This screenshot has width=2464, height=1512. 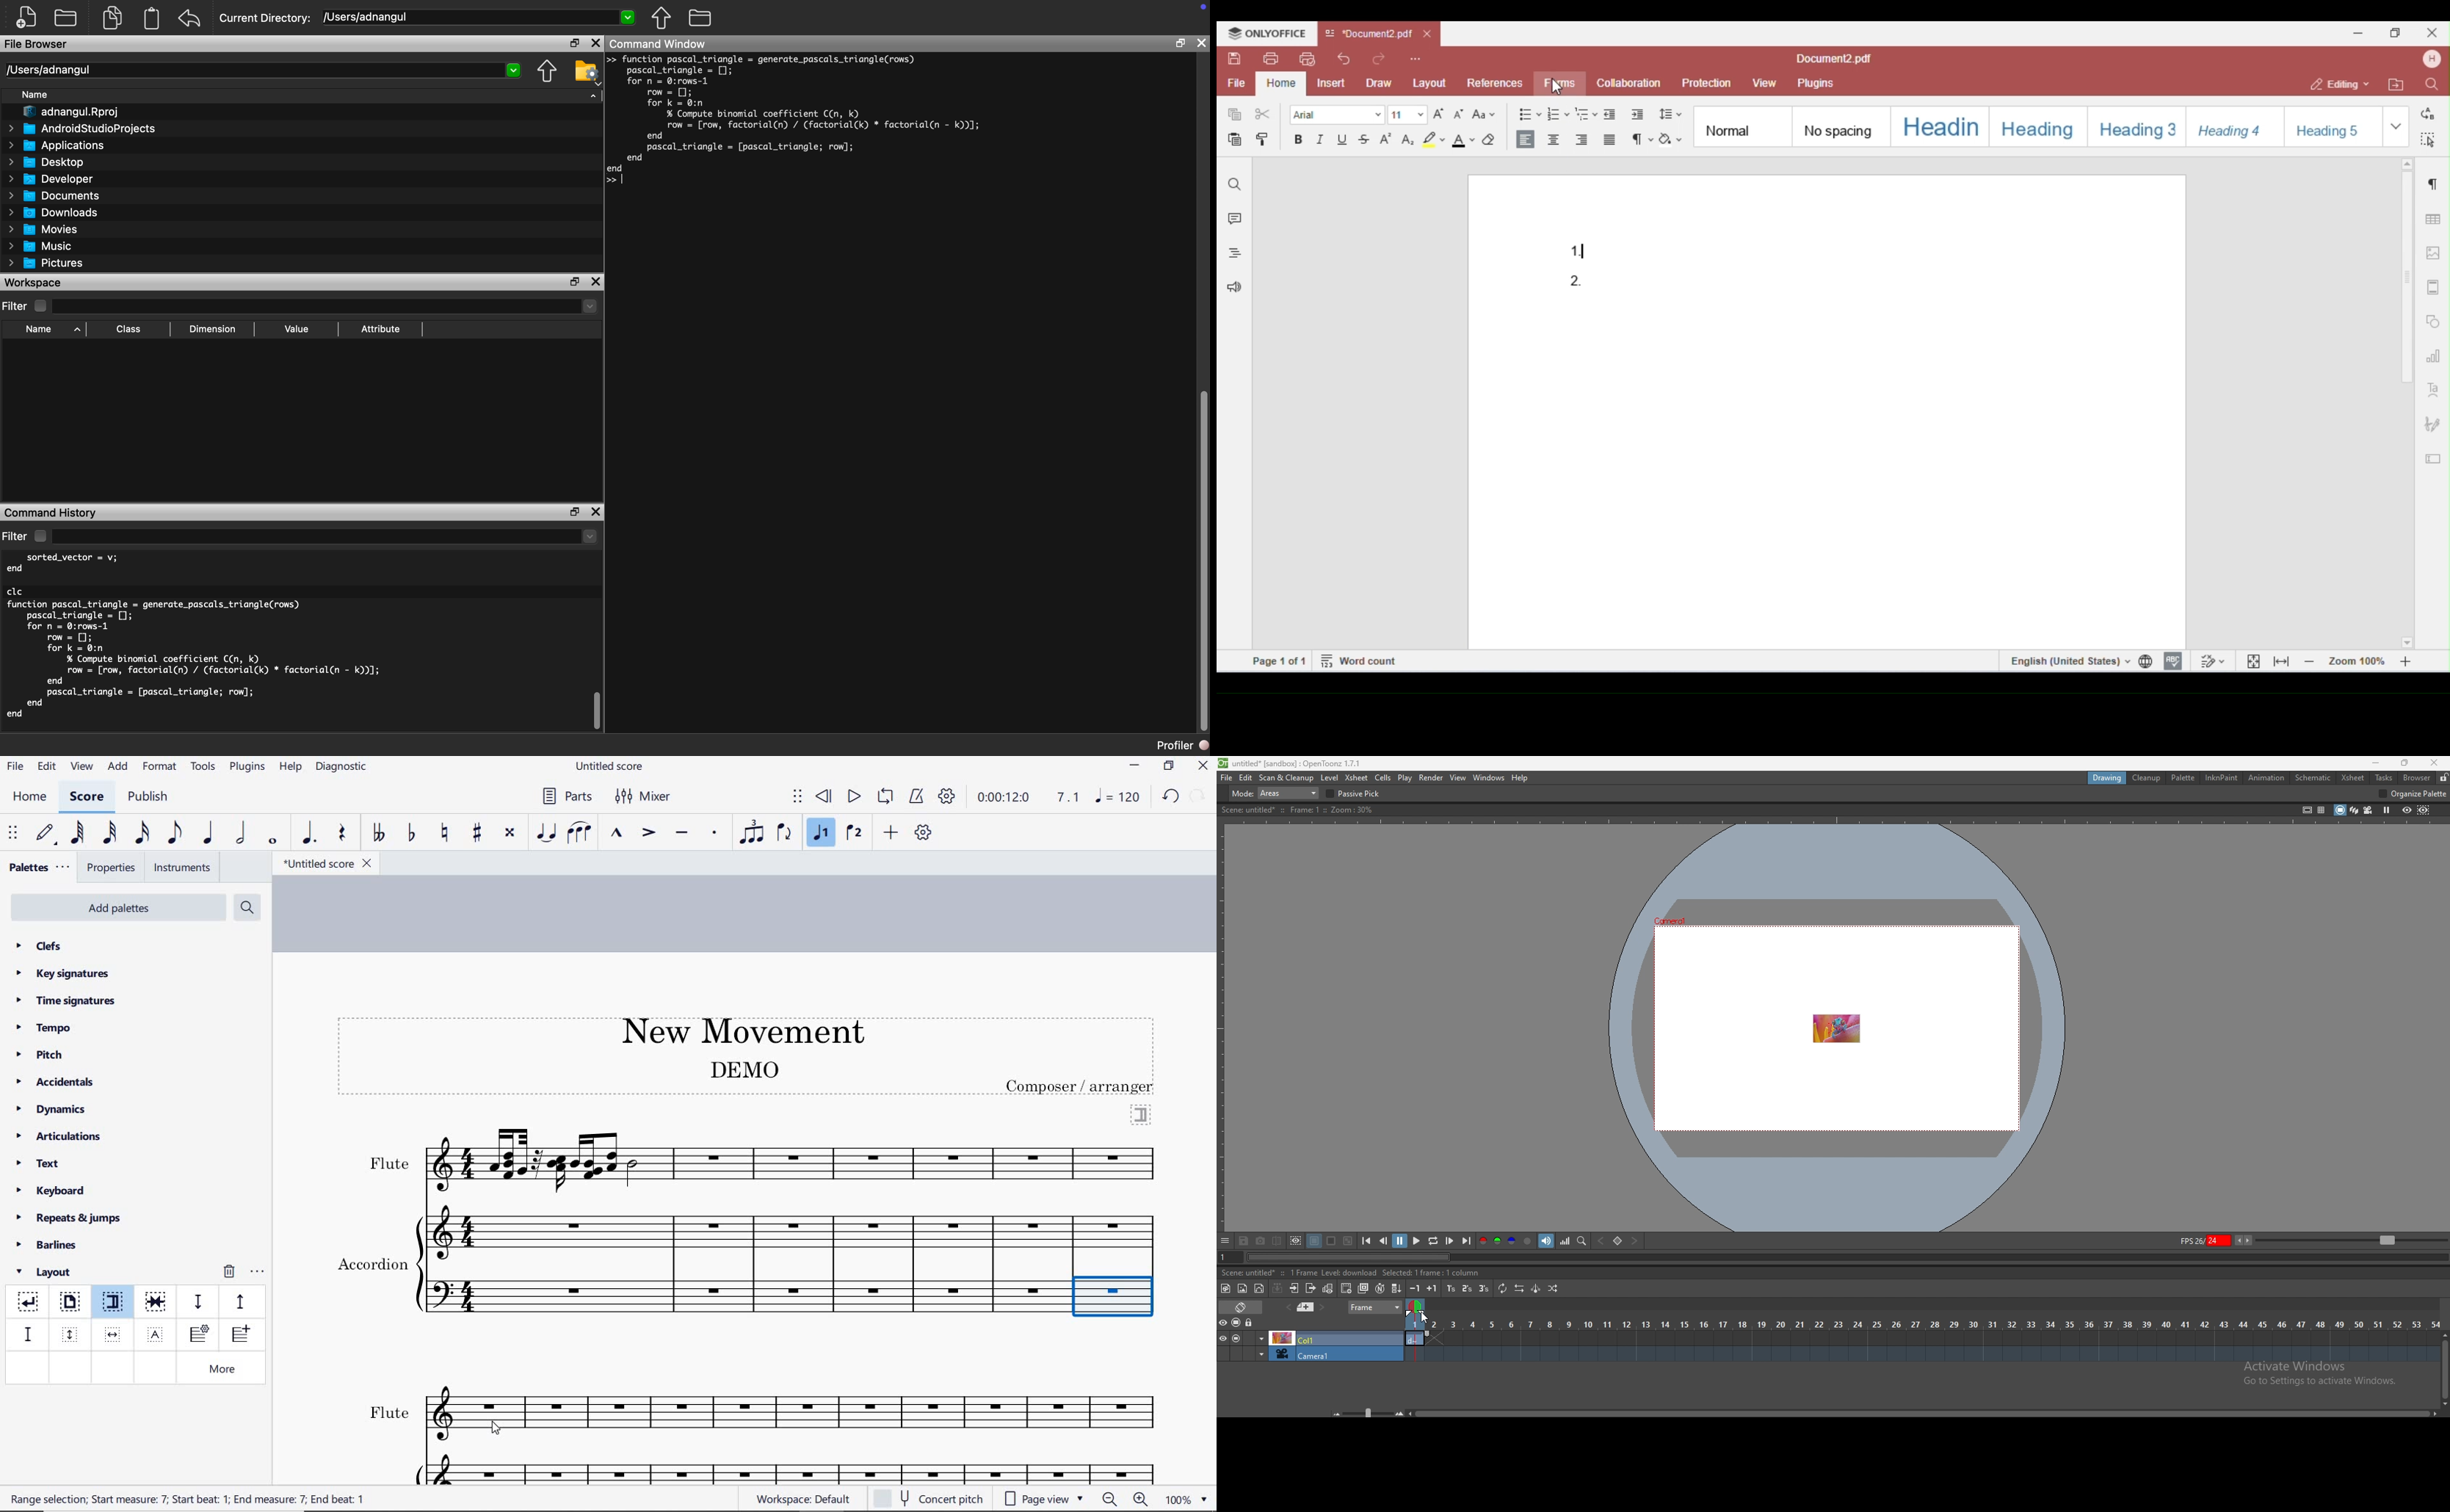 What do you see at coordinates (1425, 1316) in the screenshot?
I see `cursor` at bounding box center [1425, 1316].